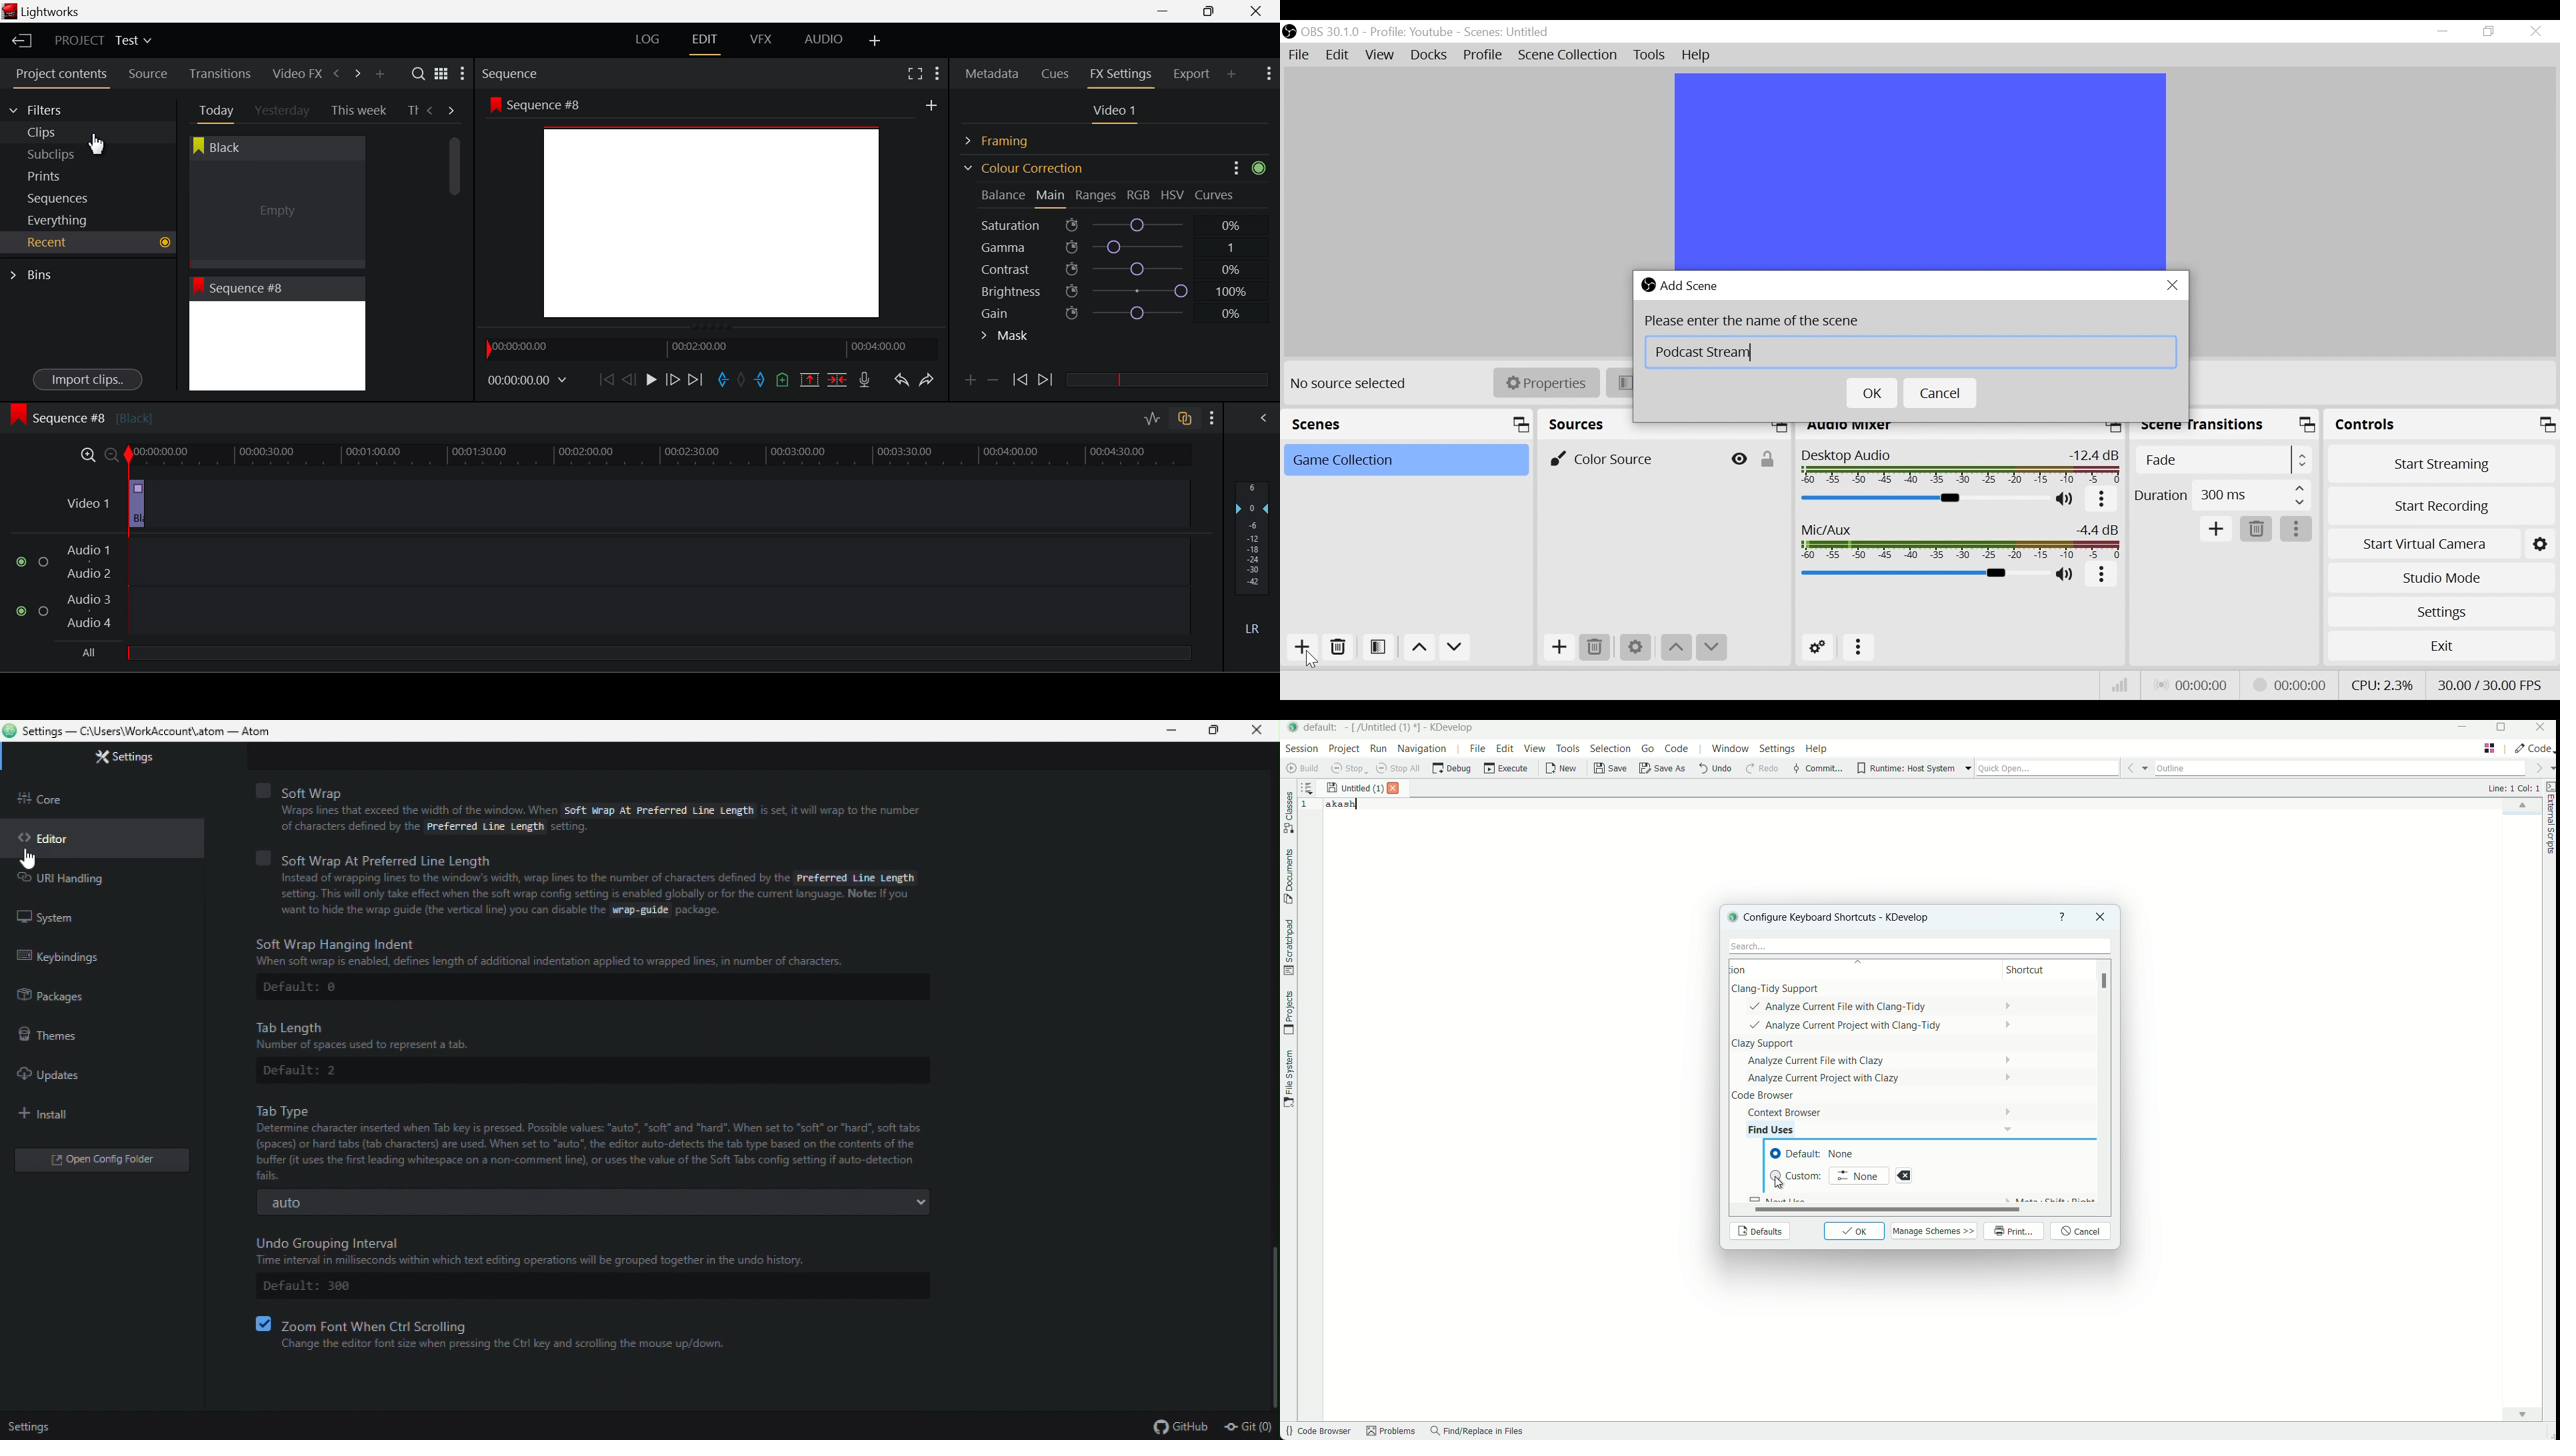 The image size is (2576, 1456). I want to click on Scenes panel, so click(1409, 425).